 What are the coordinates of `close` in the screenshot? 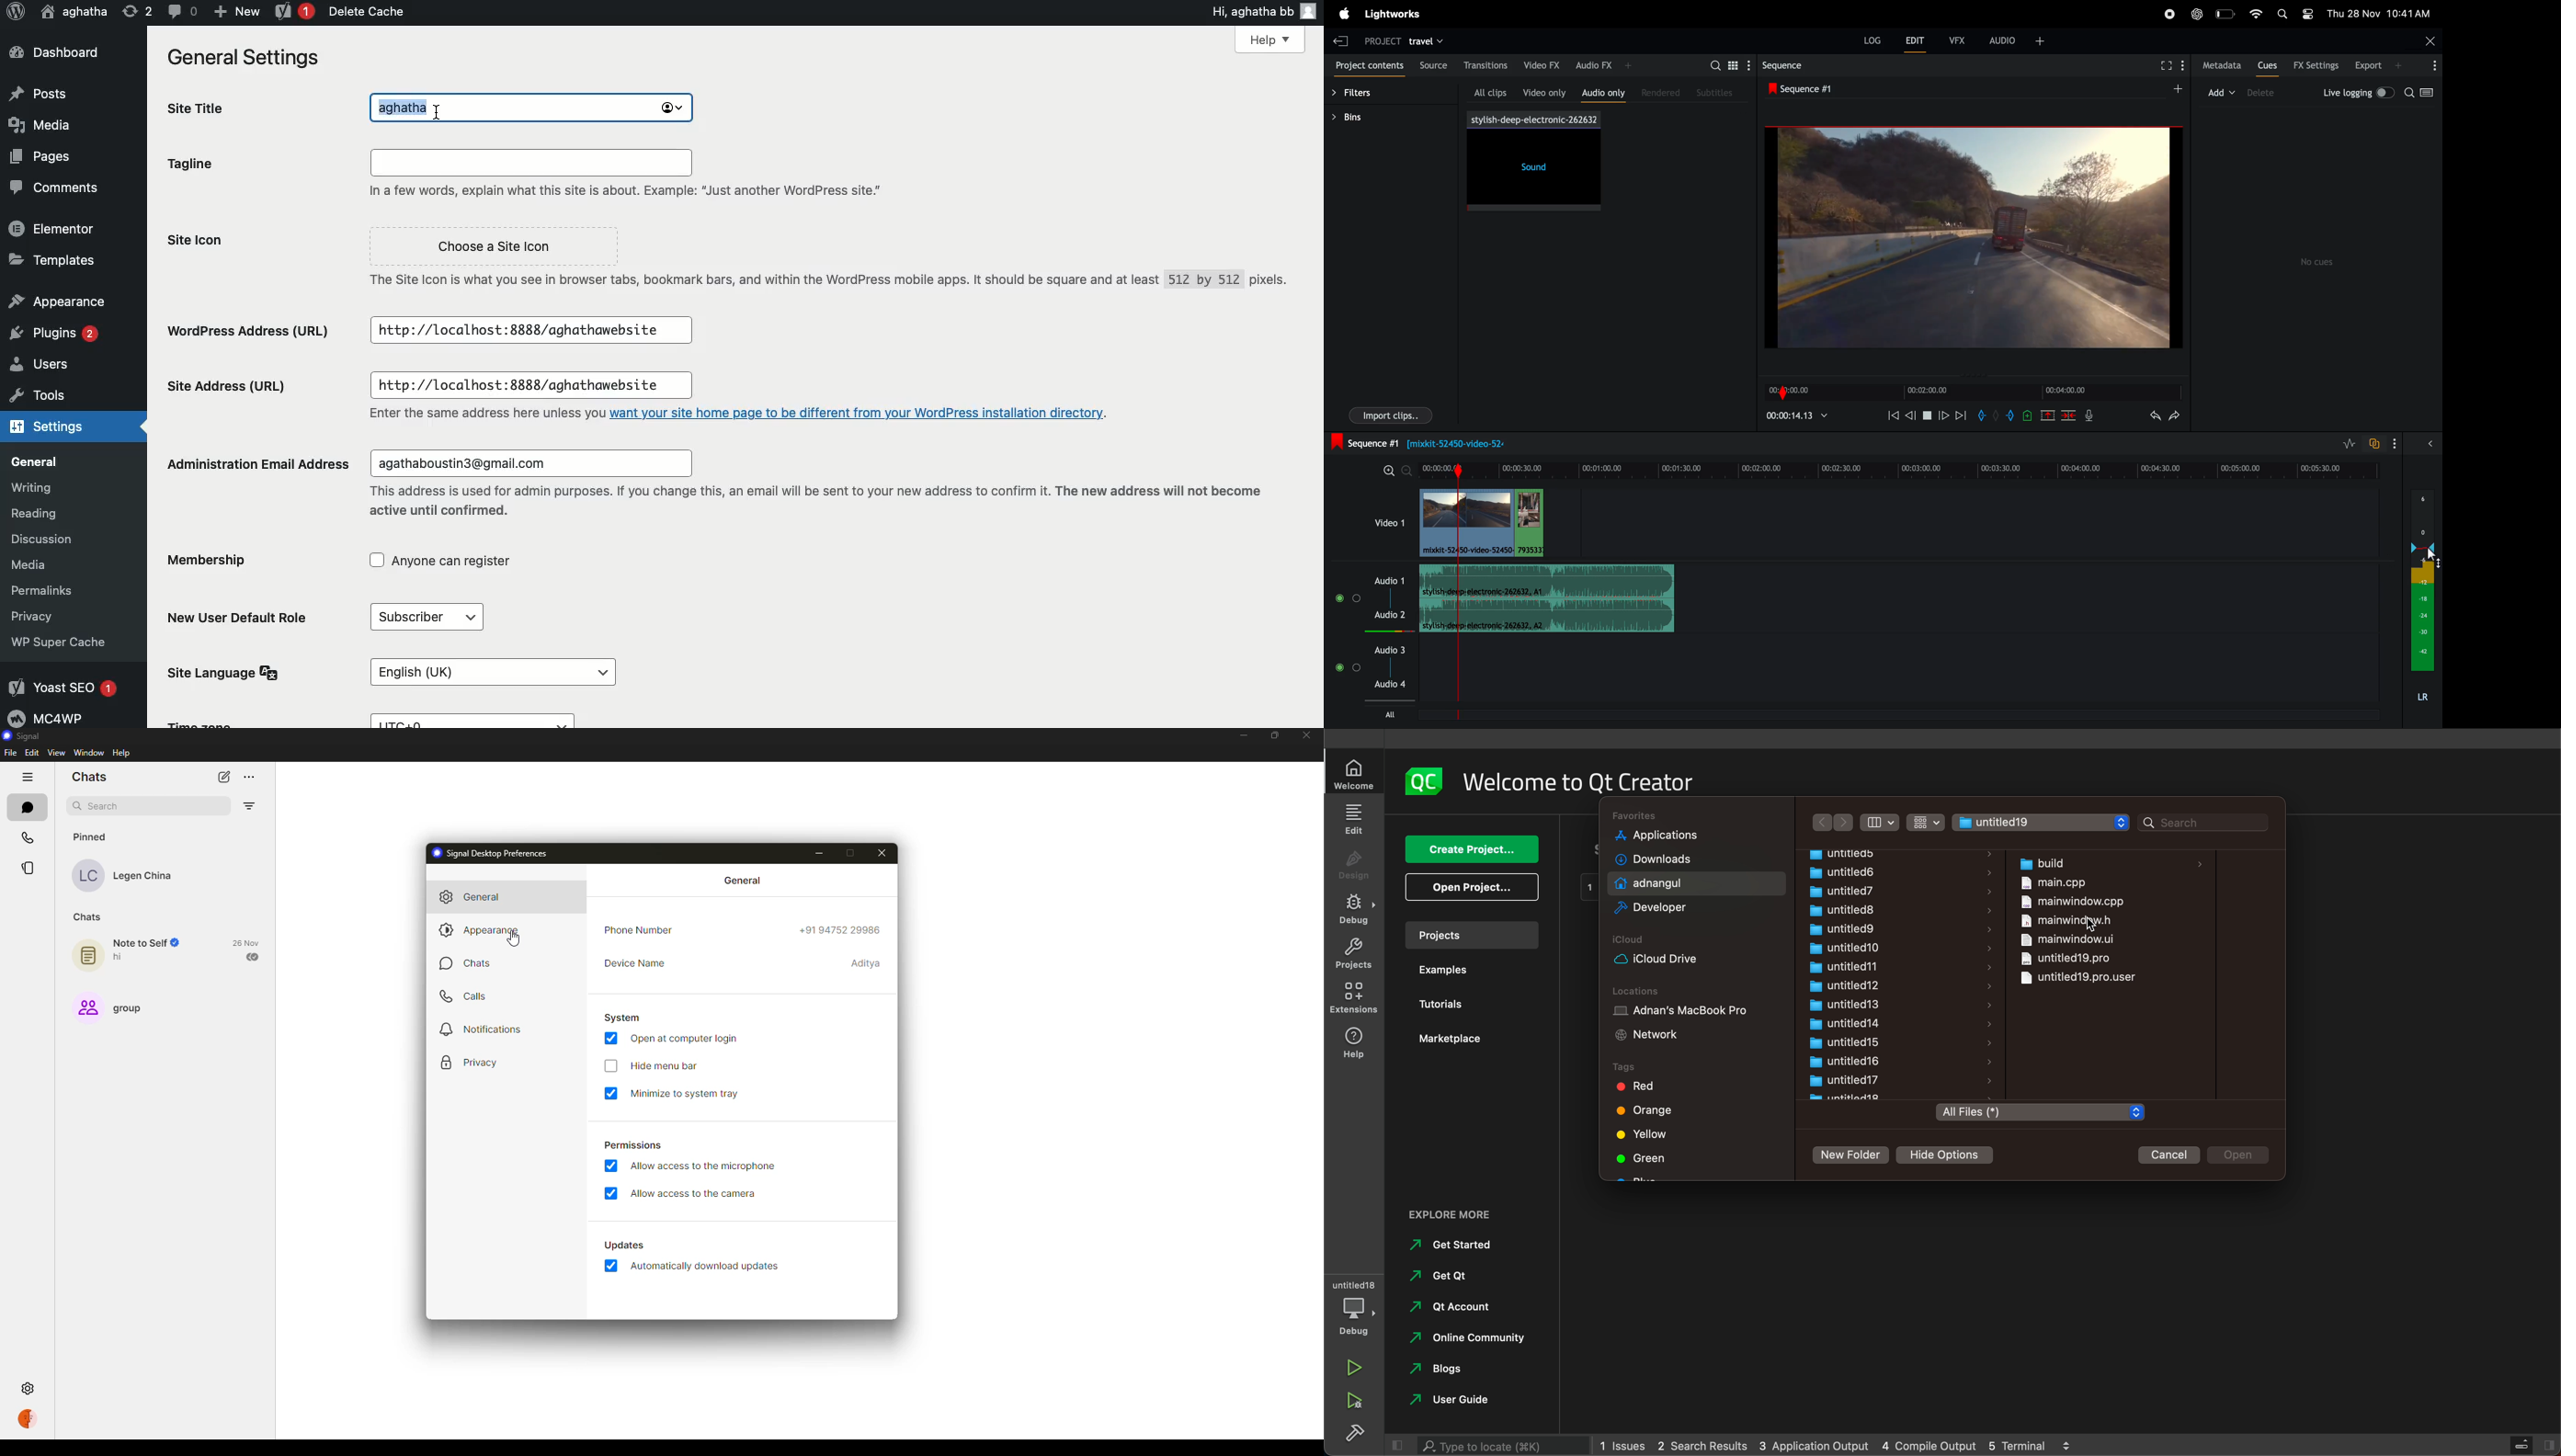 It's located at (1307, 734).